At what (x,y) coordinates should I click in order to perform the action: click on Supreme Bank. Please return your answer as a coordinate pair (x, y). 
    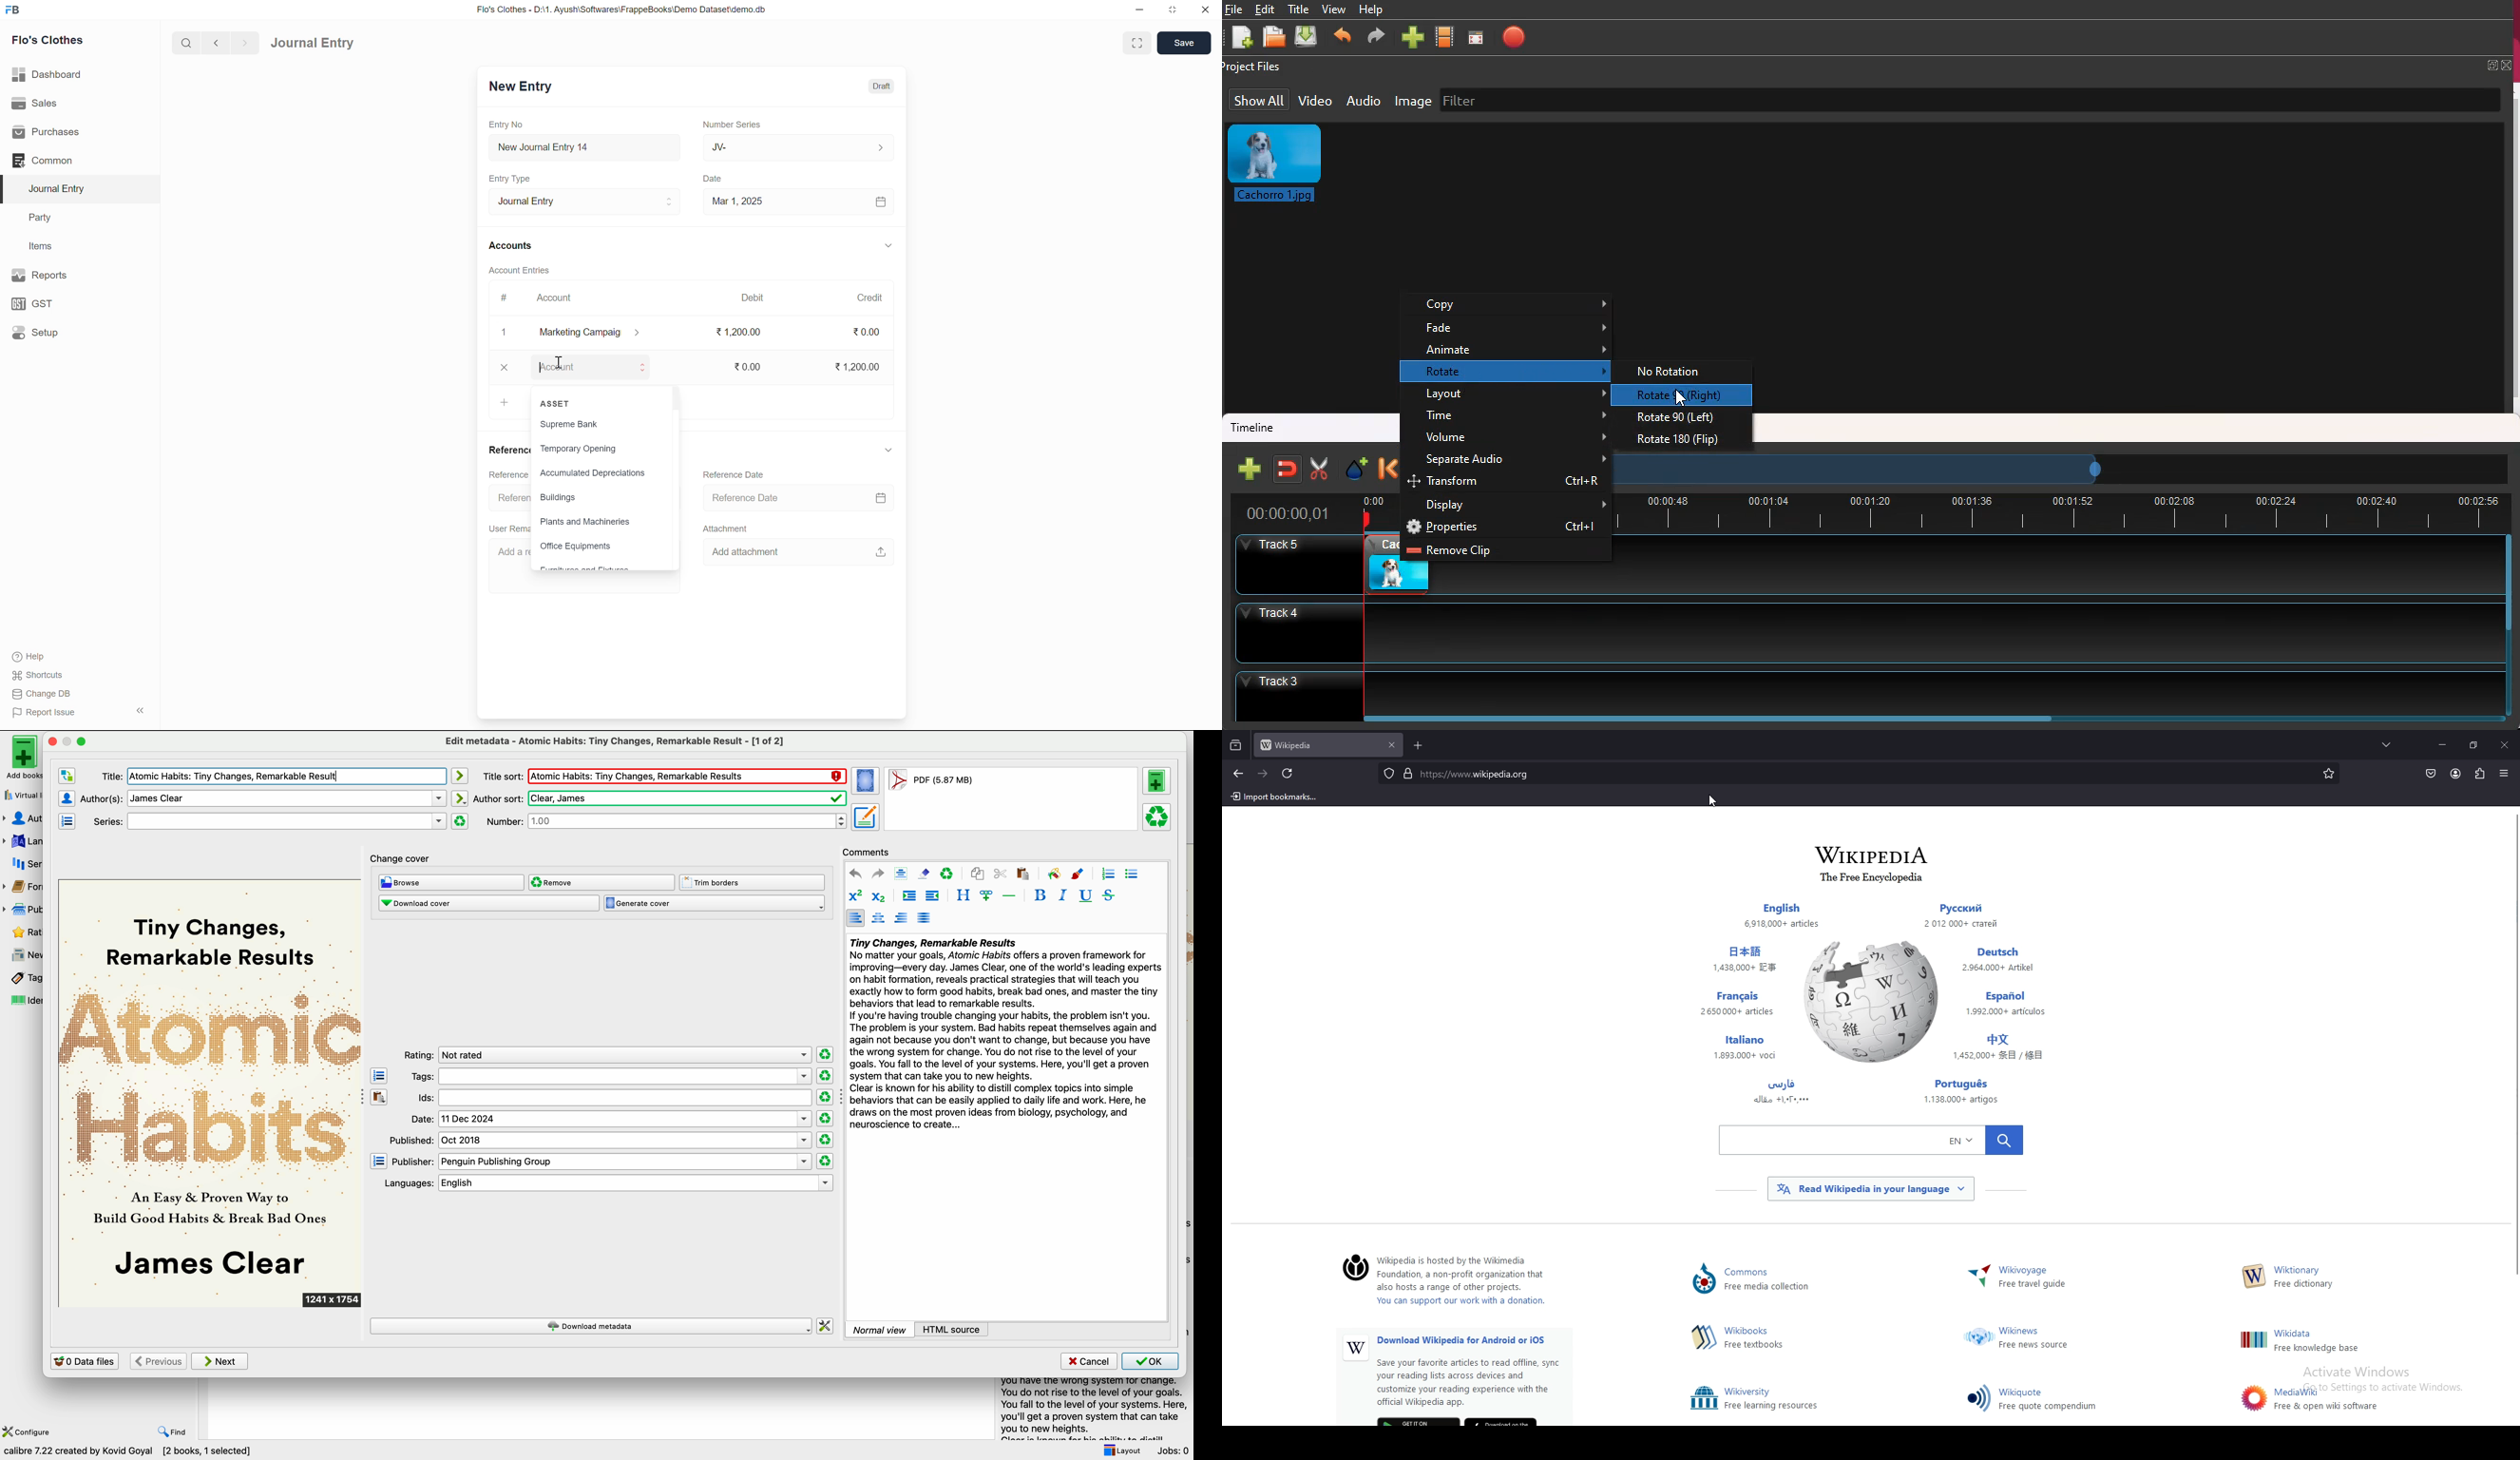
    Looking at the image, I should click on (576, 424).